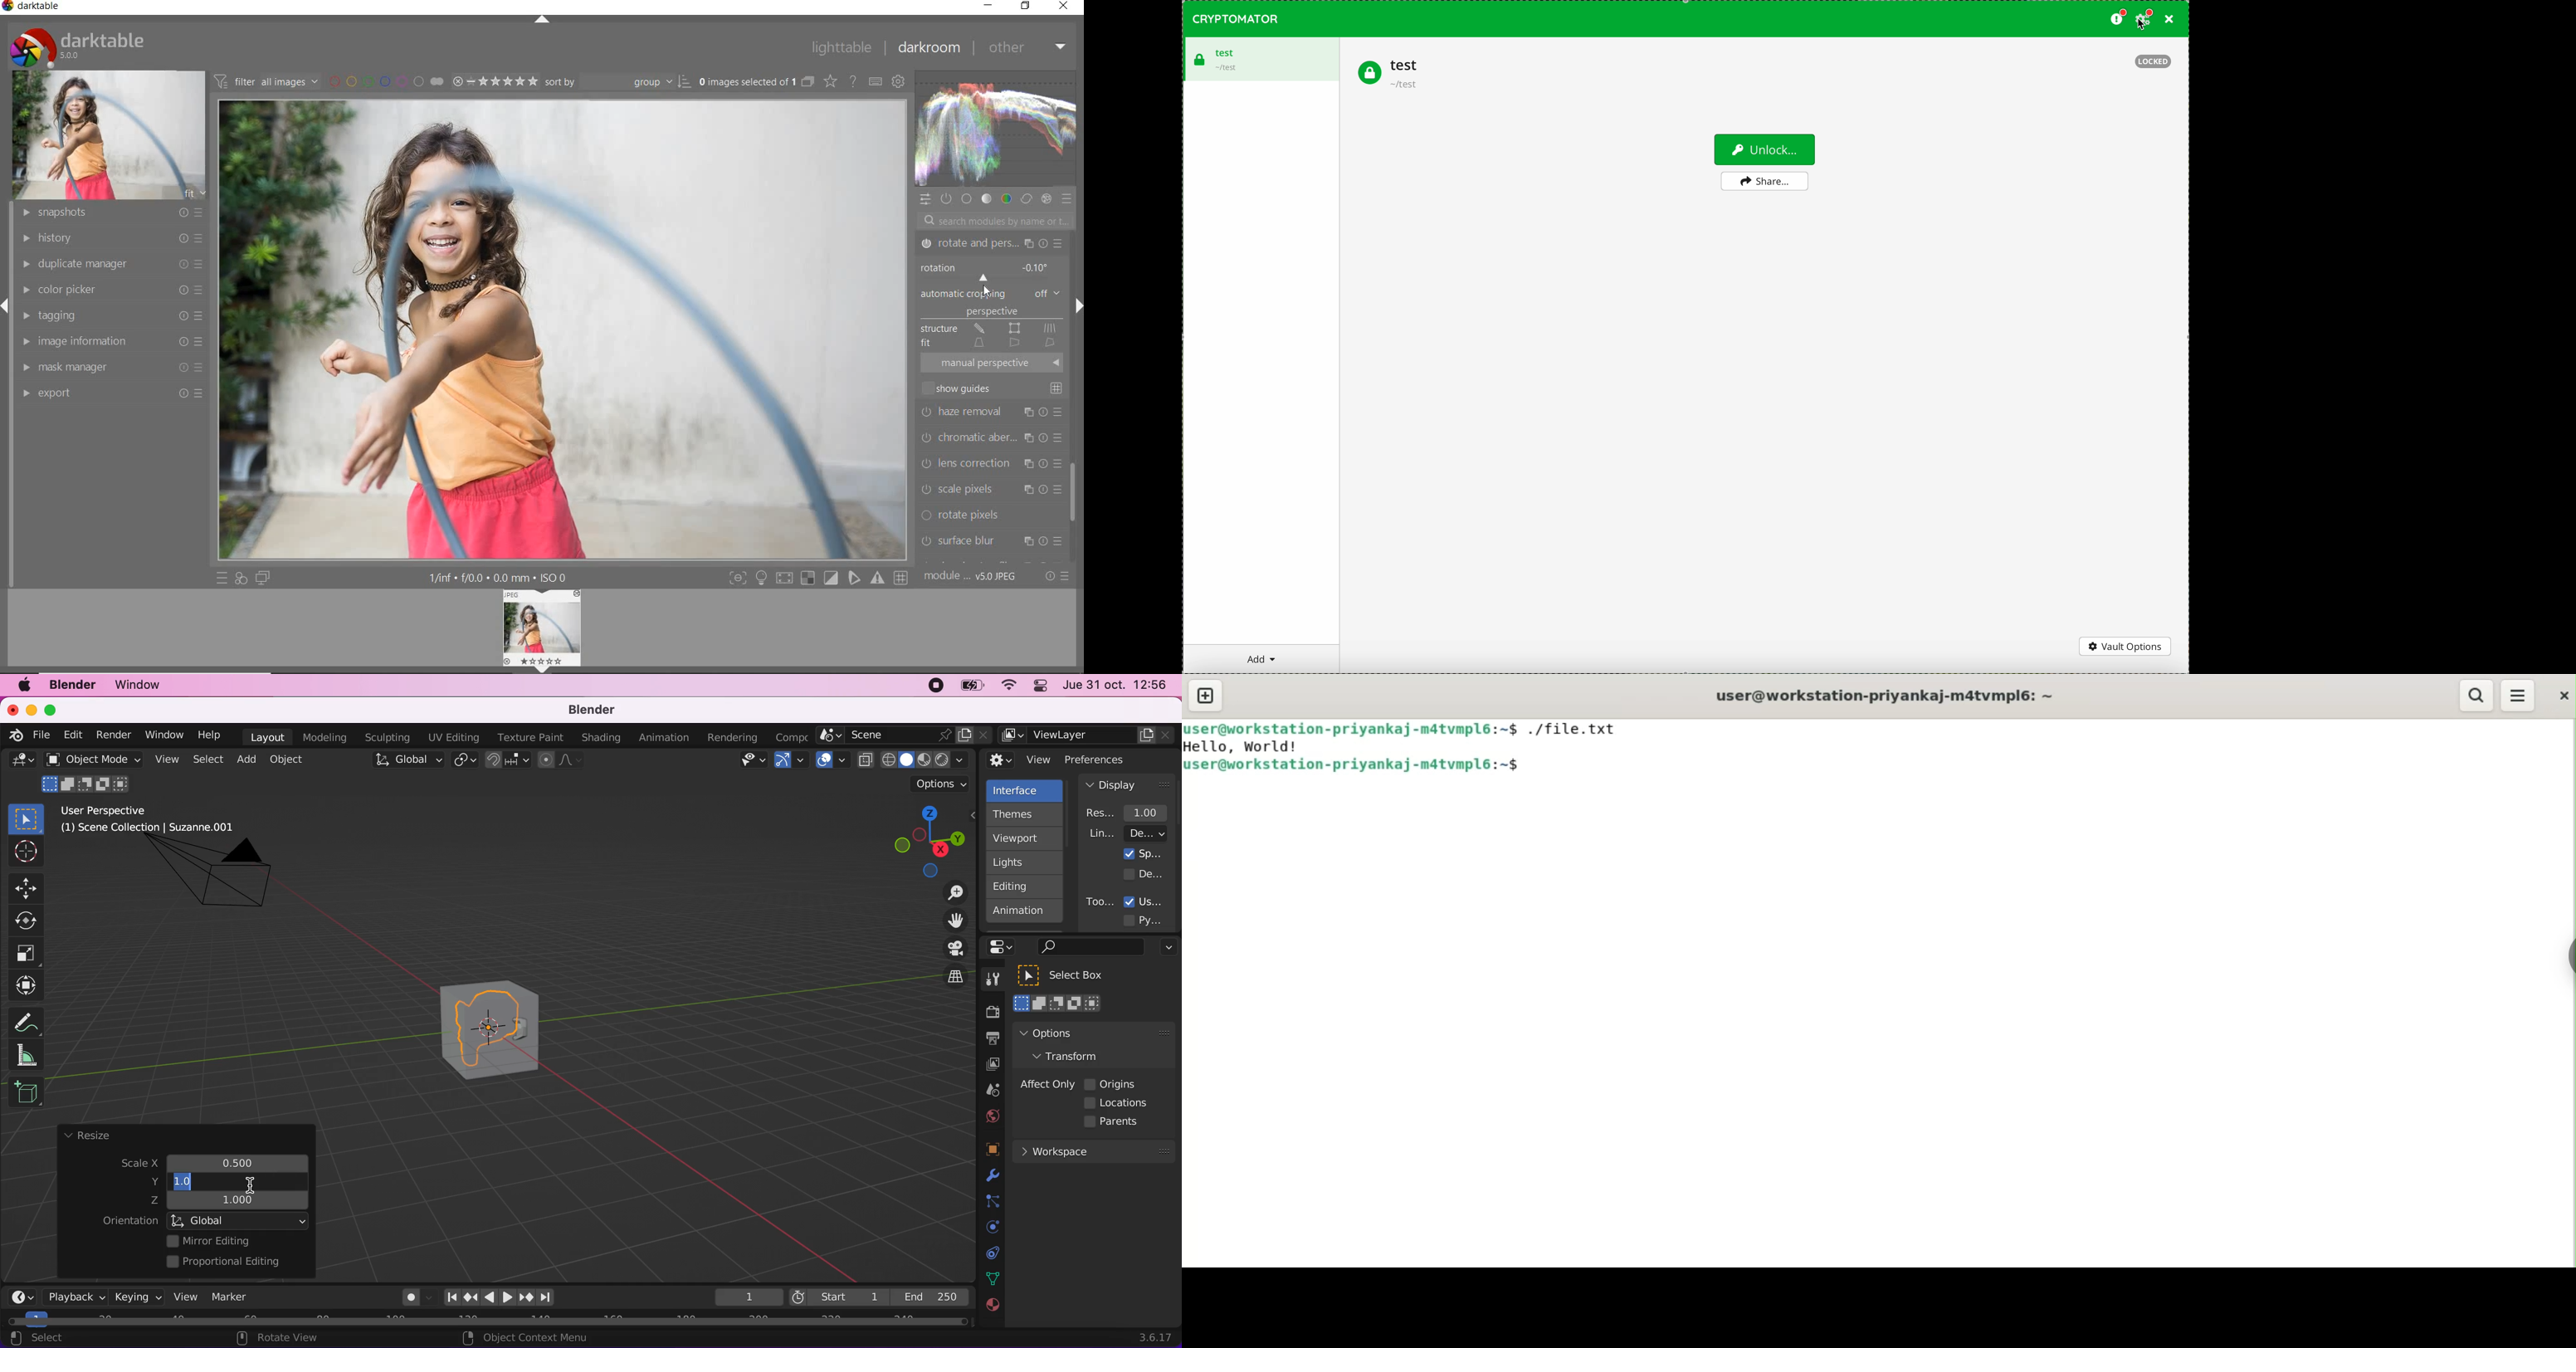 The height and width of the screenshot is (1372, 2576). Describe the element at coordinates (2117, 19) in the screenshot. I see `donate` at that location.